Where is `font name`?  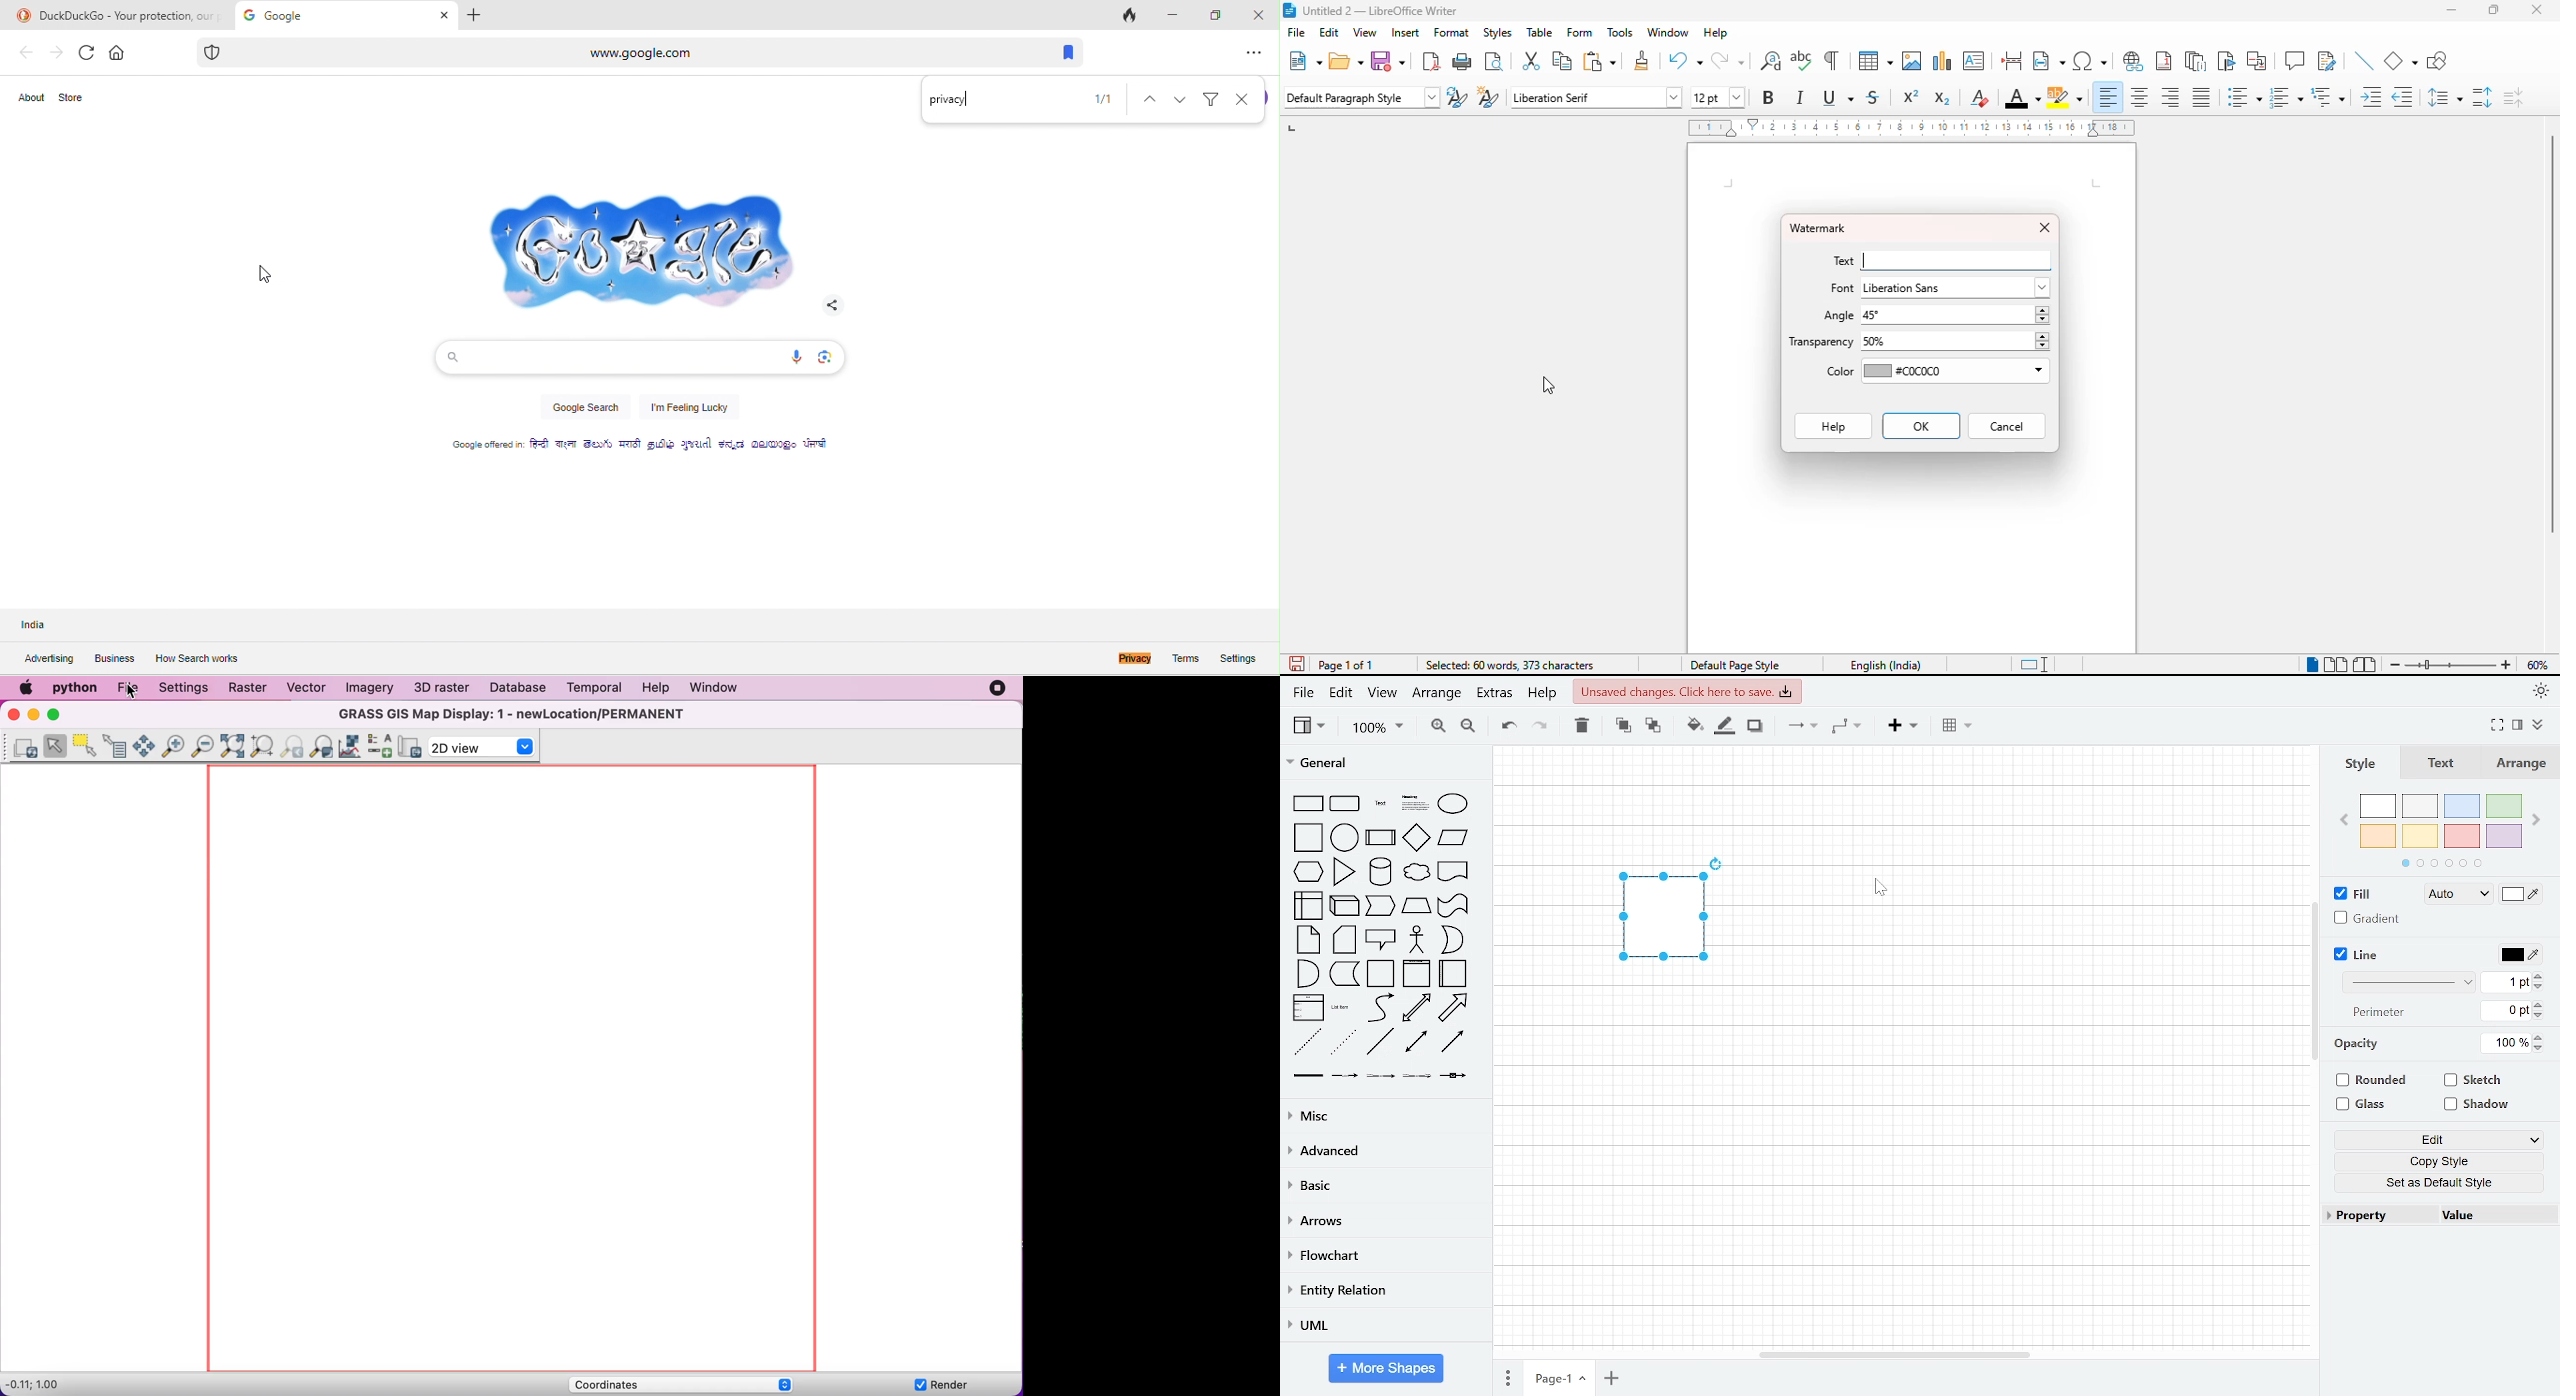 font name is located at coordinates (1595, 97).